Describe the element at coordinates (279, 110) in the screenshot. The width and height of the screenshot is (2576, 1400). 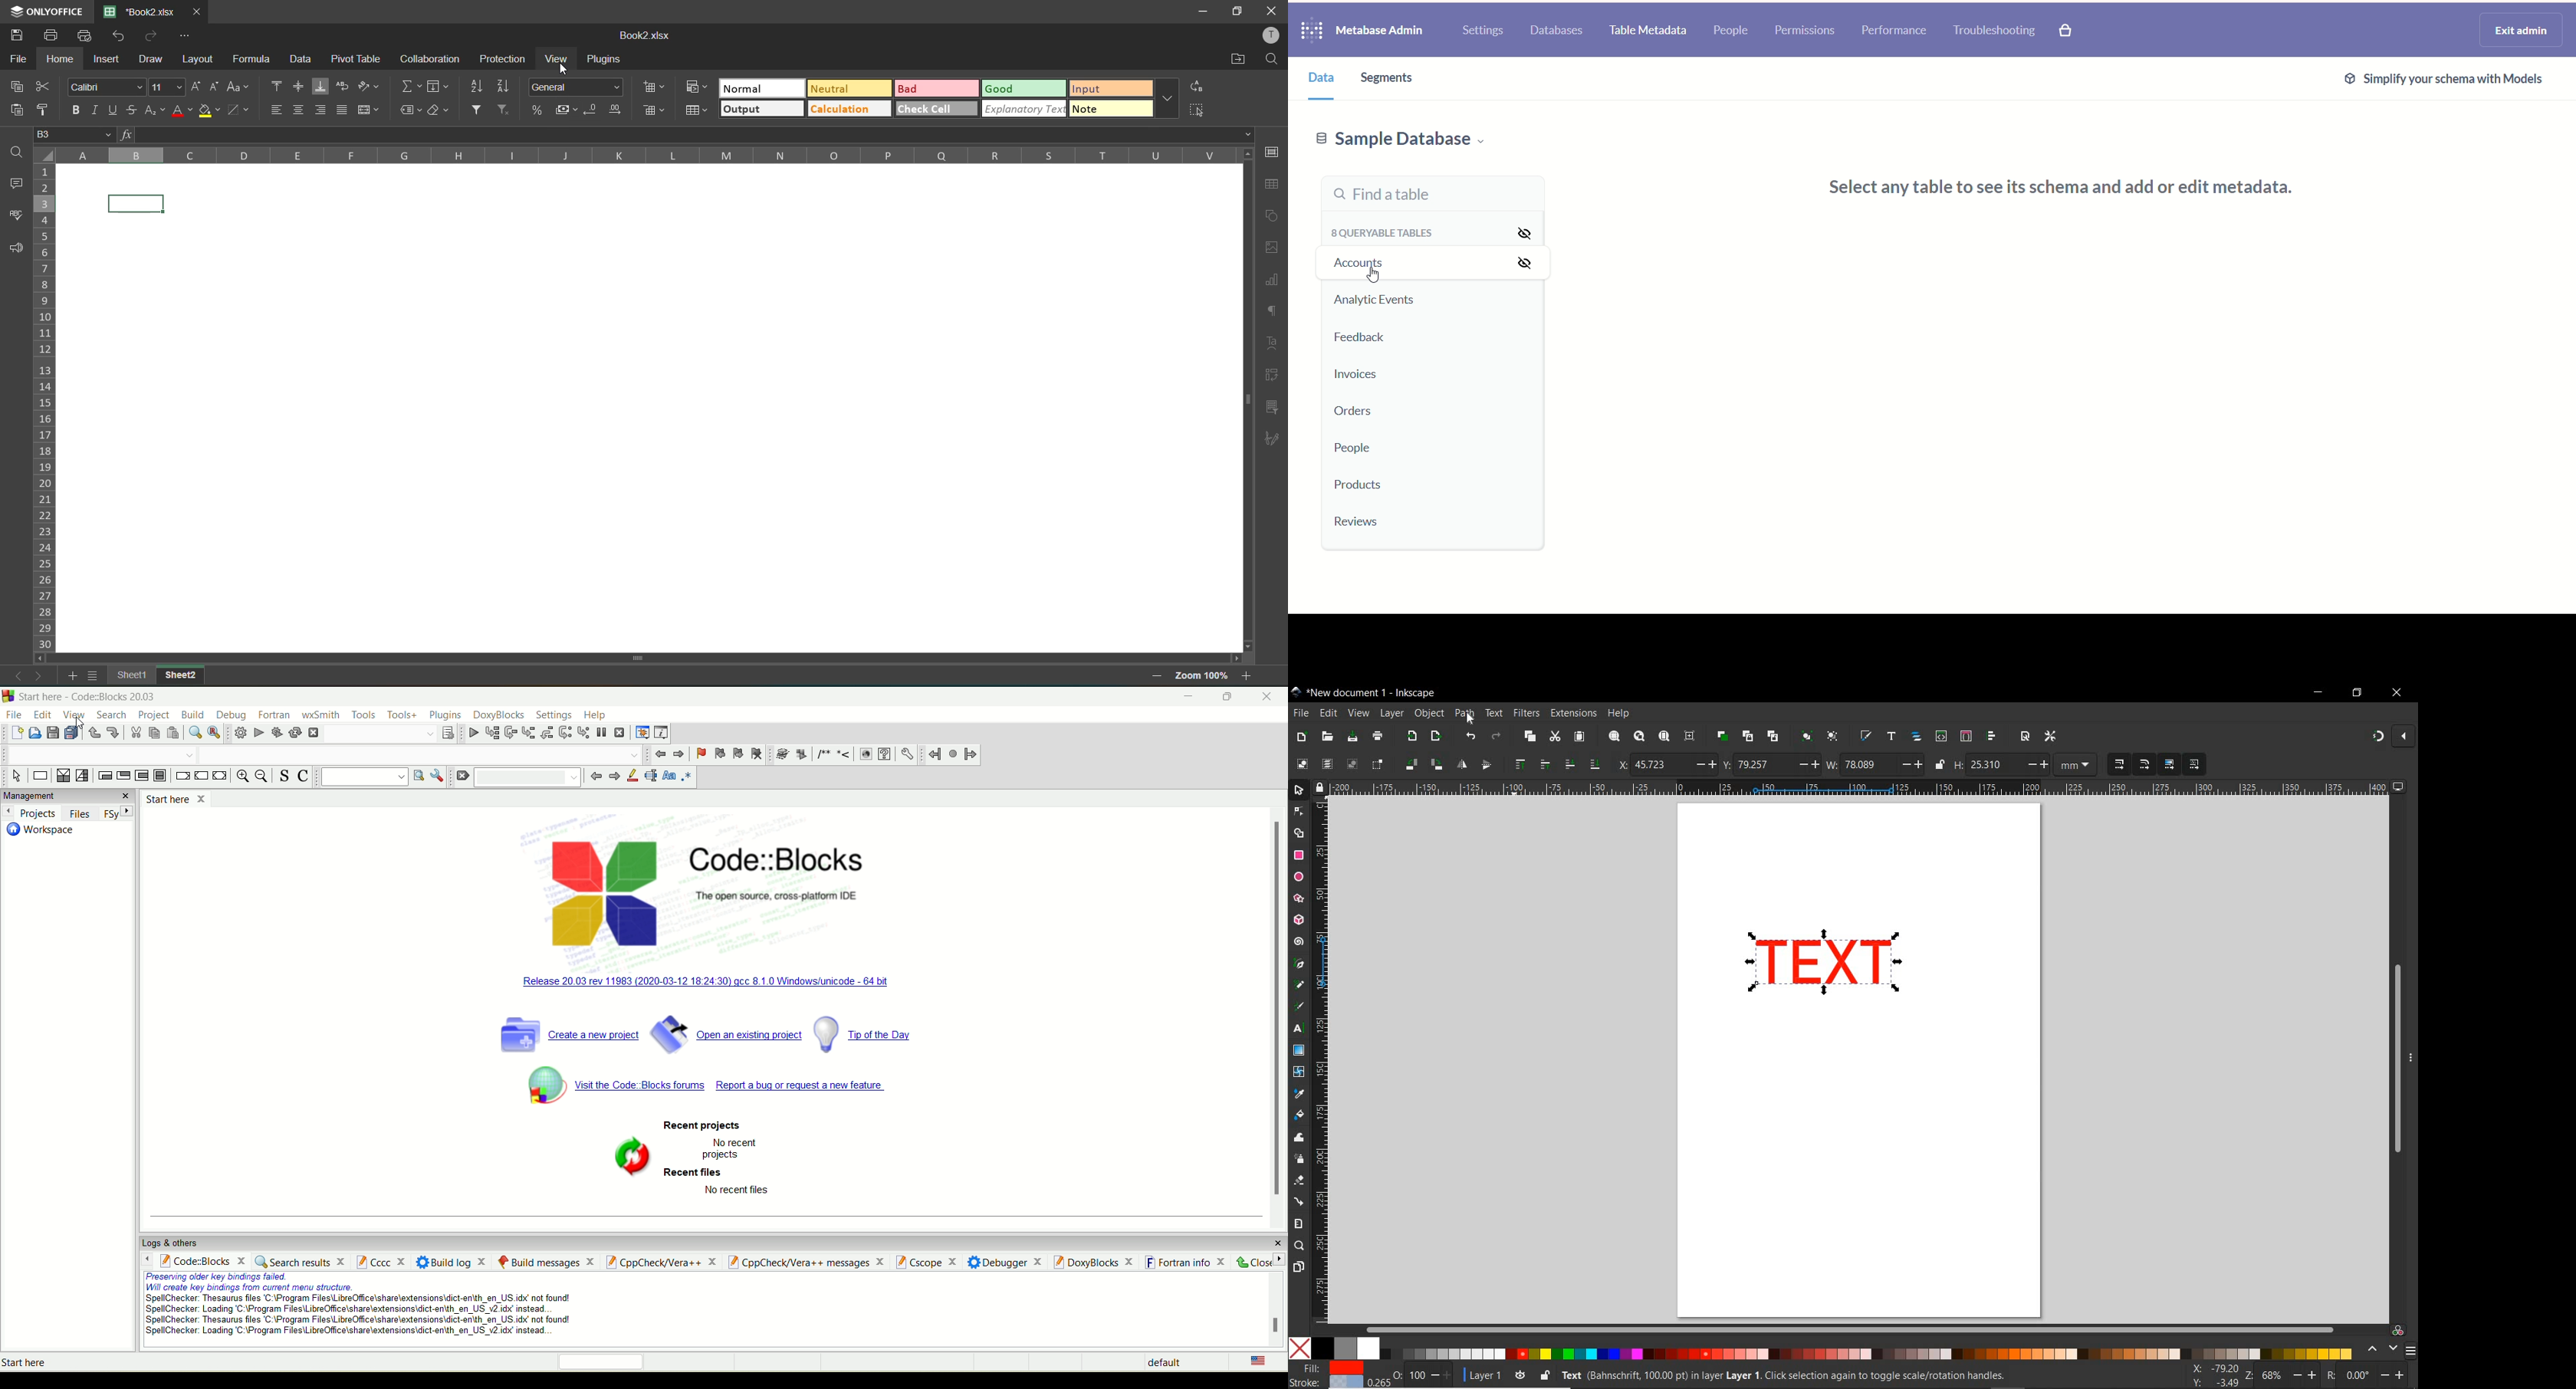
I see `align left` at that location.